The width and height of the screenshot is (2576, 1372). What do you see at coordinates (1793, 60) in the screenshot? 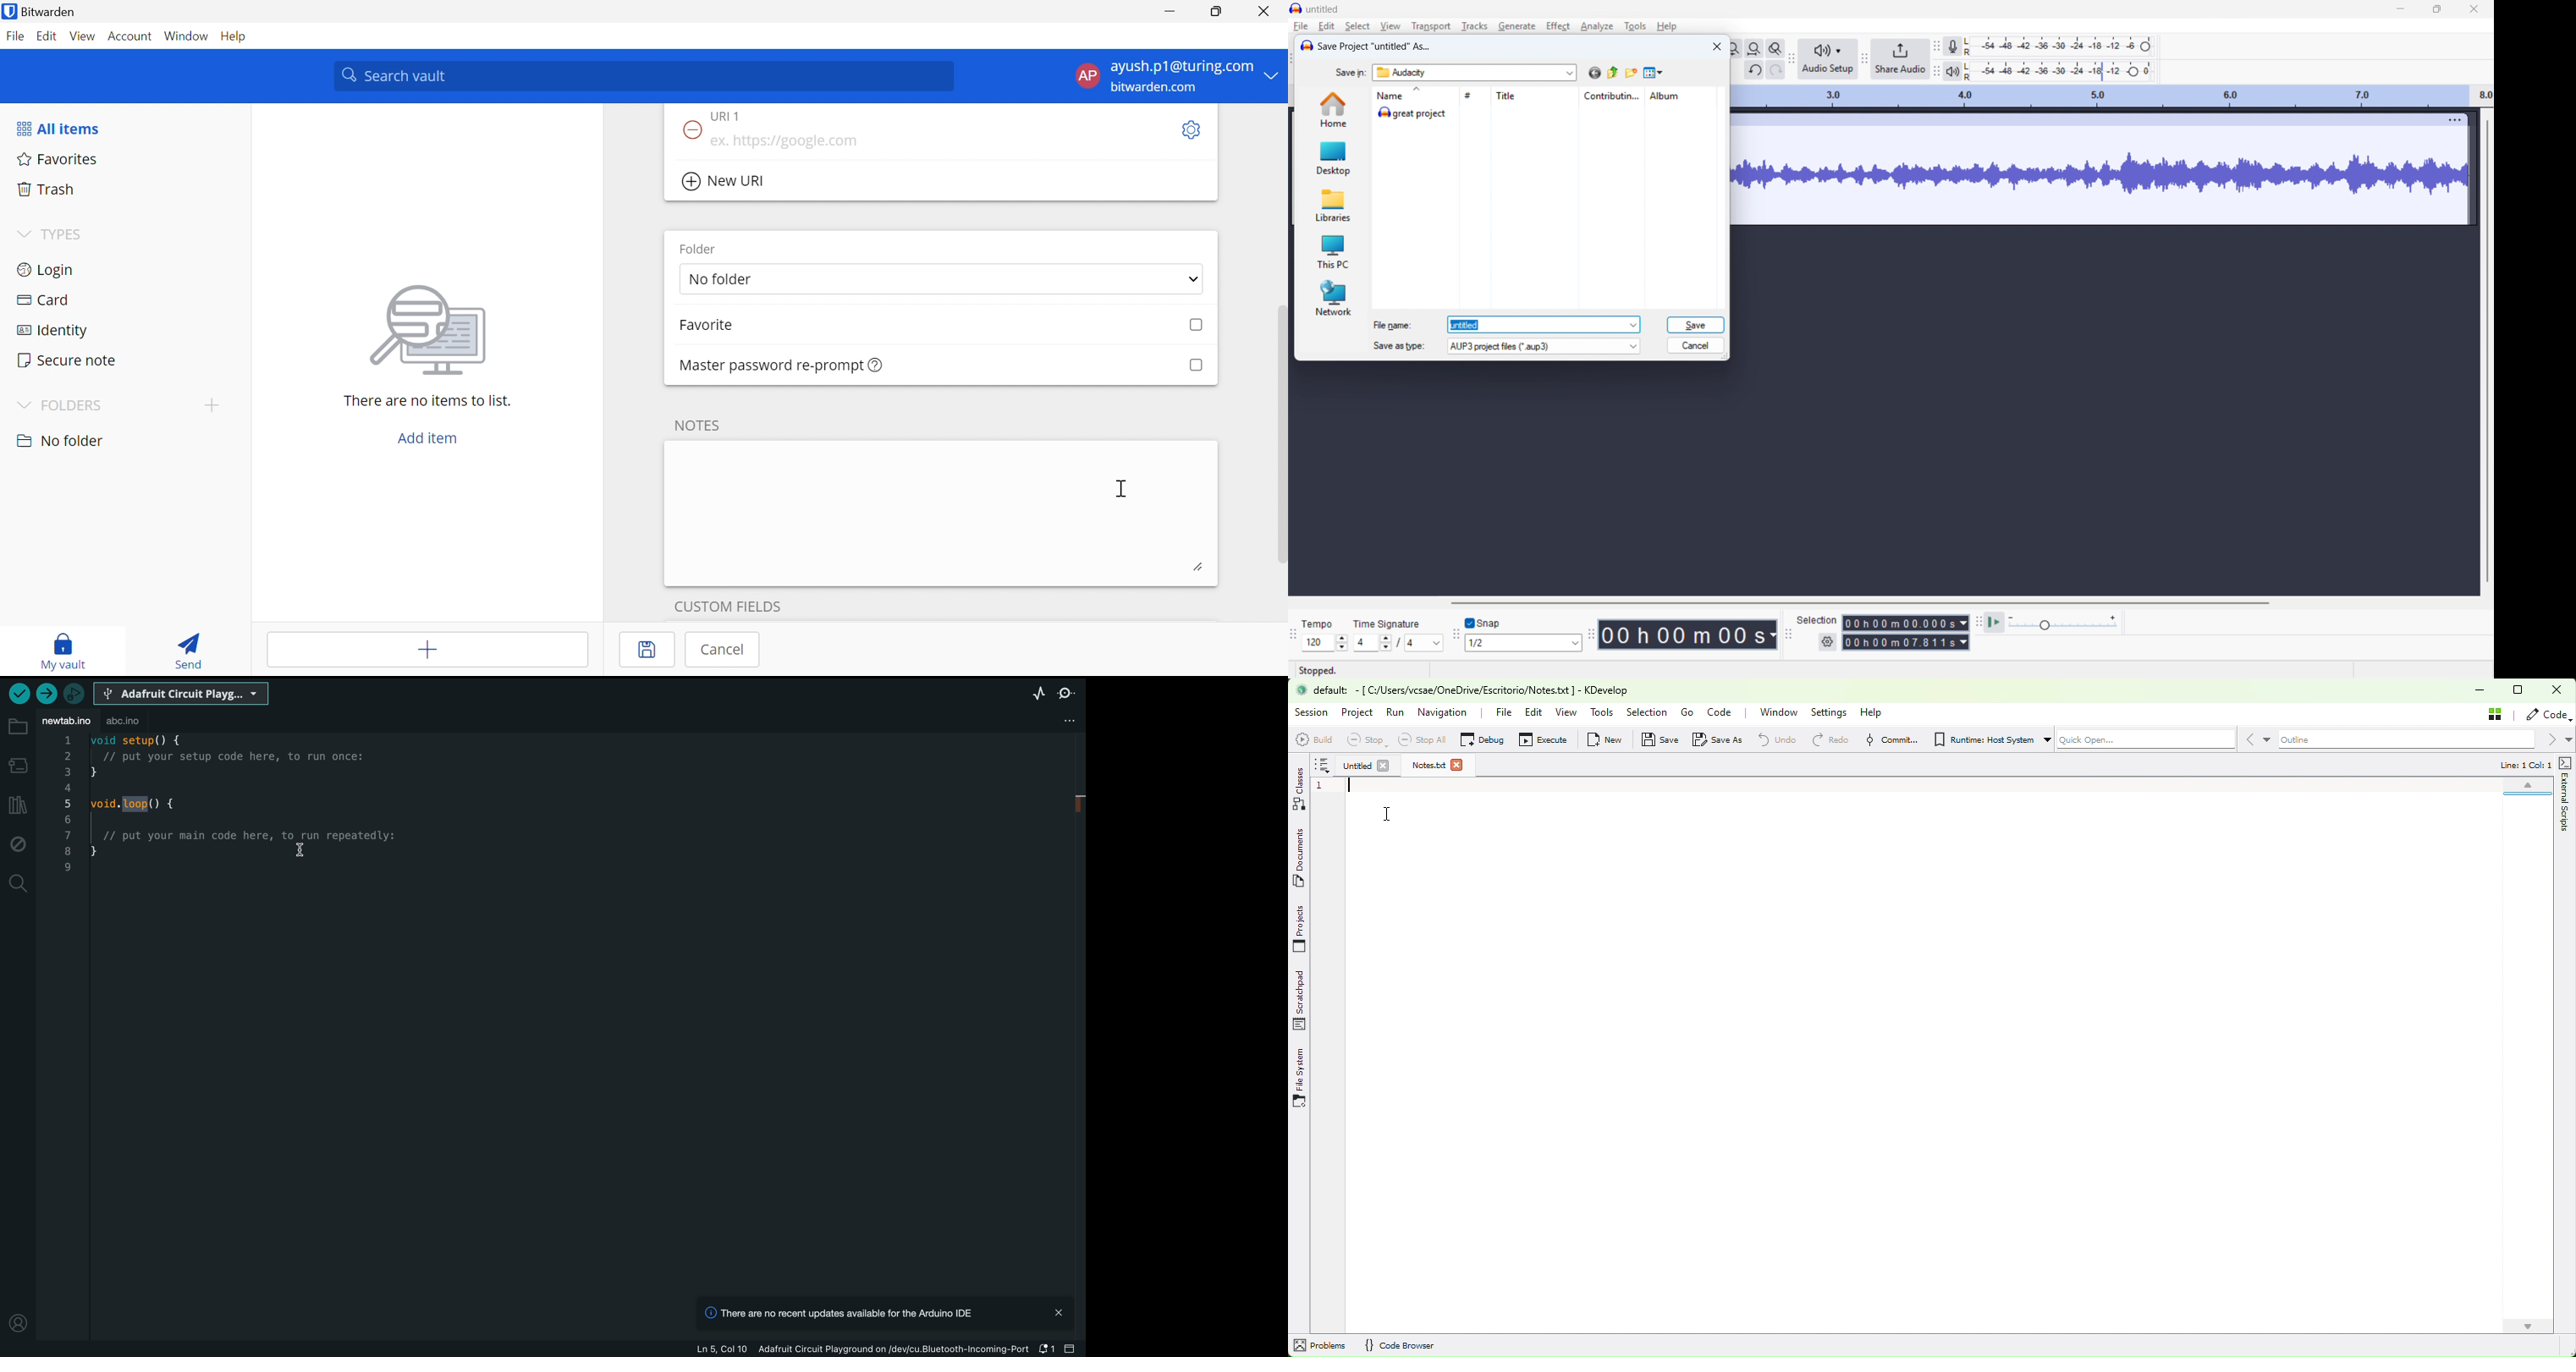
I see `audio setup toolbar` at bounding box center [1793, 60].